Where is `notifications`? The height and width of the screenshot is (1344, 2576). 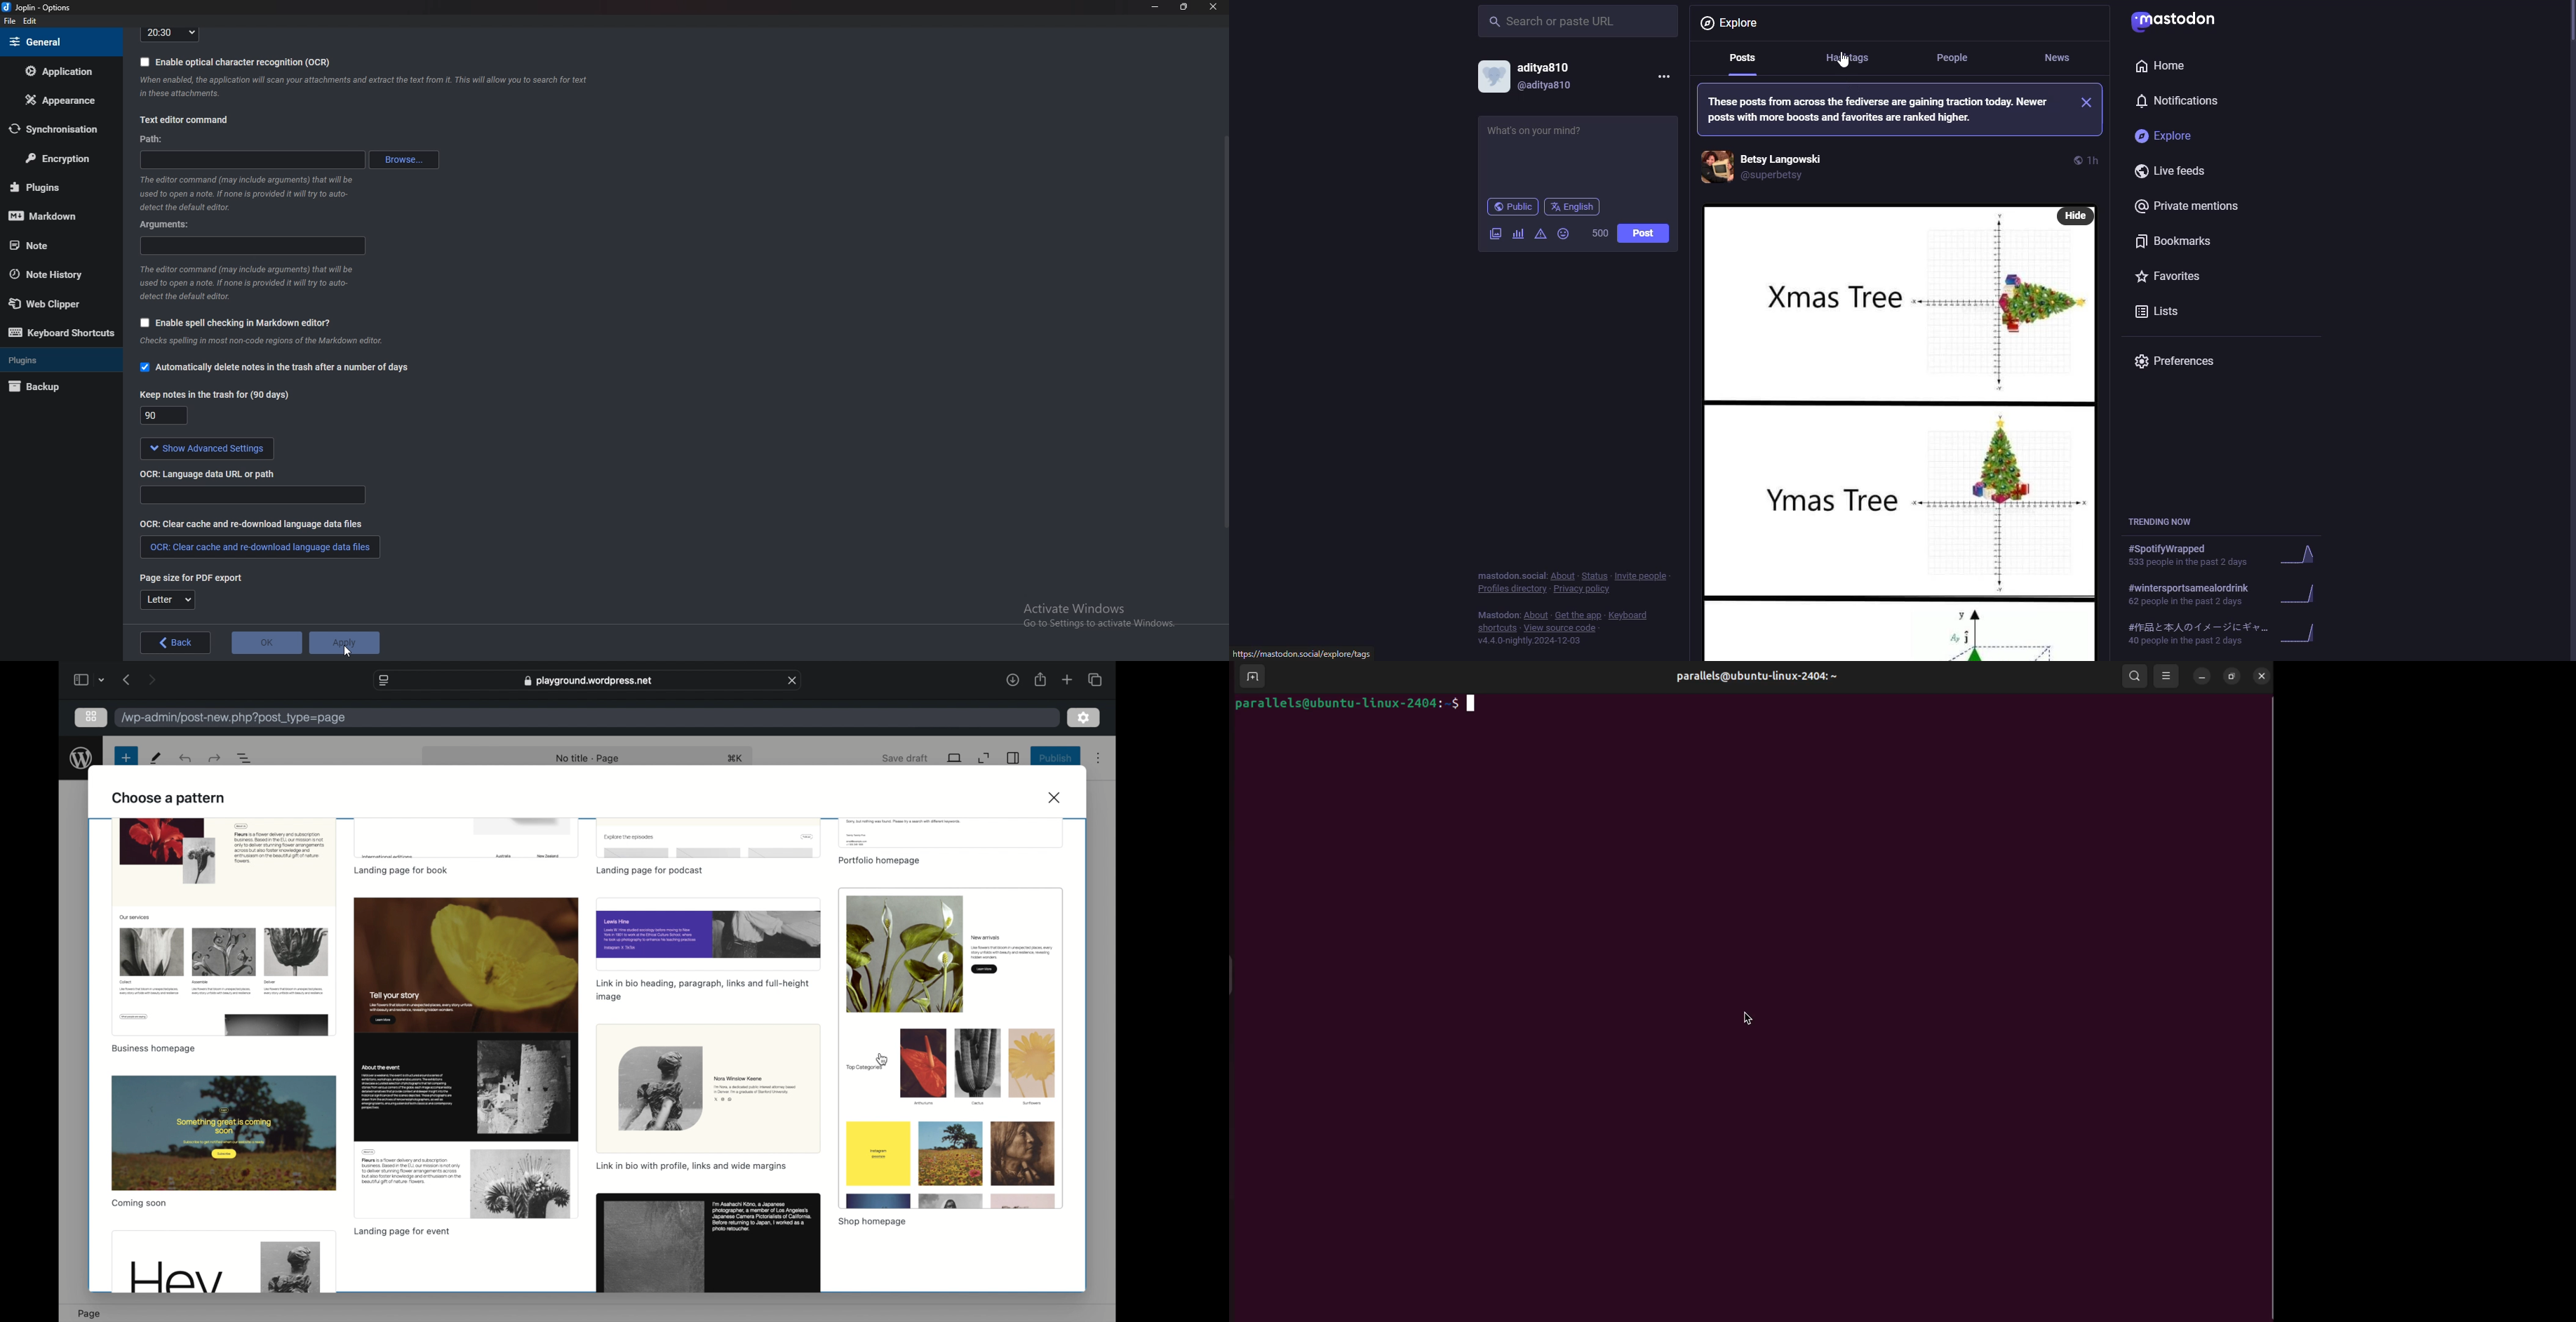
notifications is located at coordinates (2184, 101).